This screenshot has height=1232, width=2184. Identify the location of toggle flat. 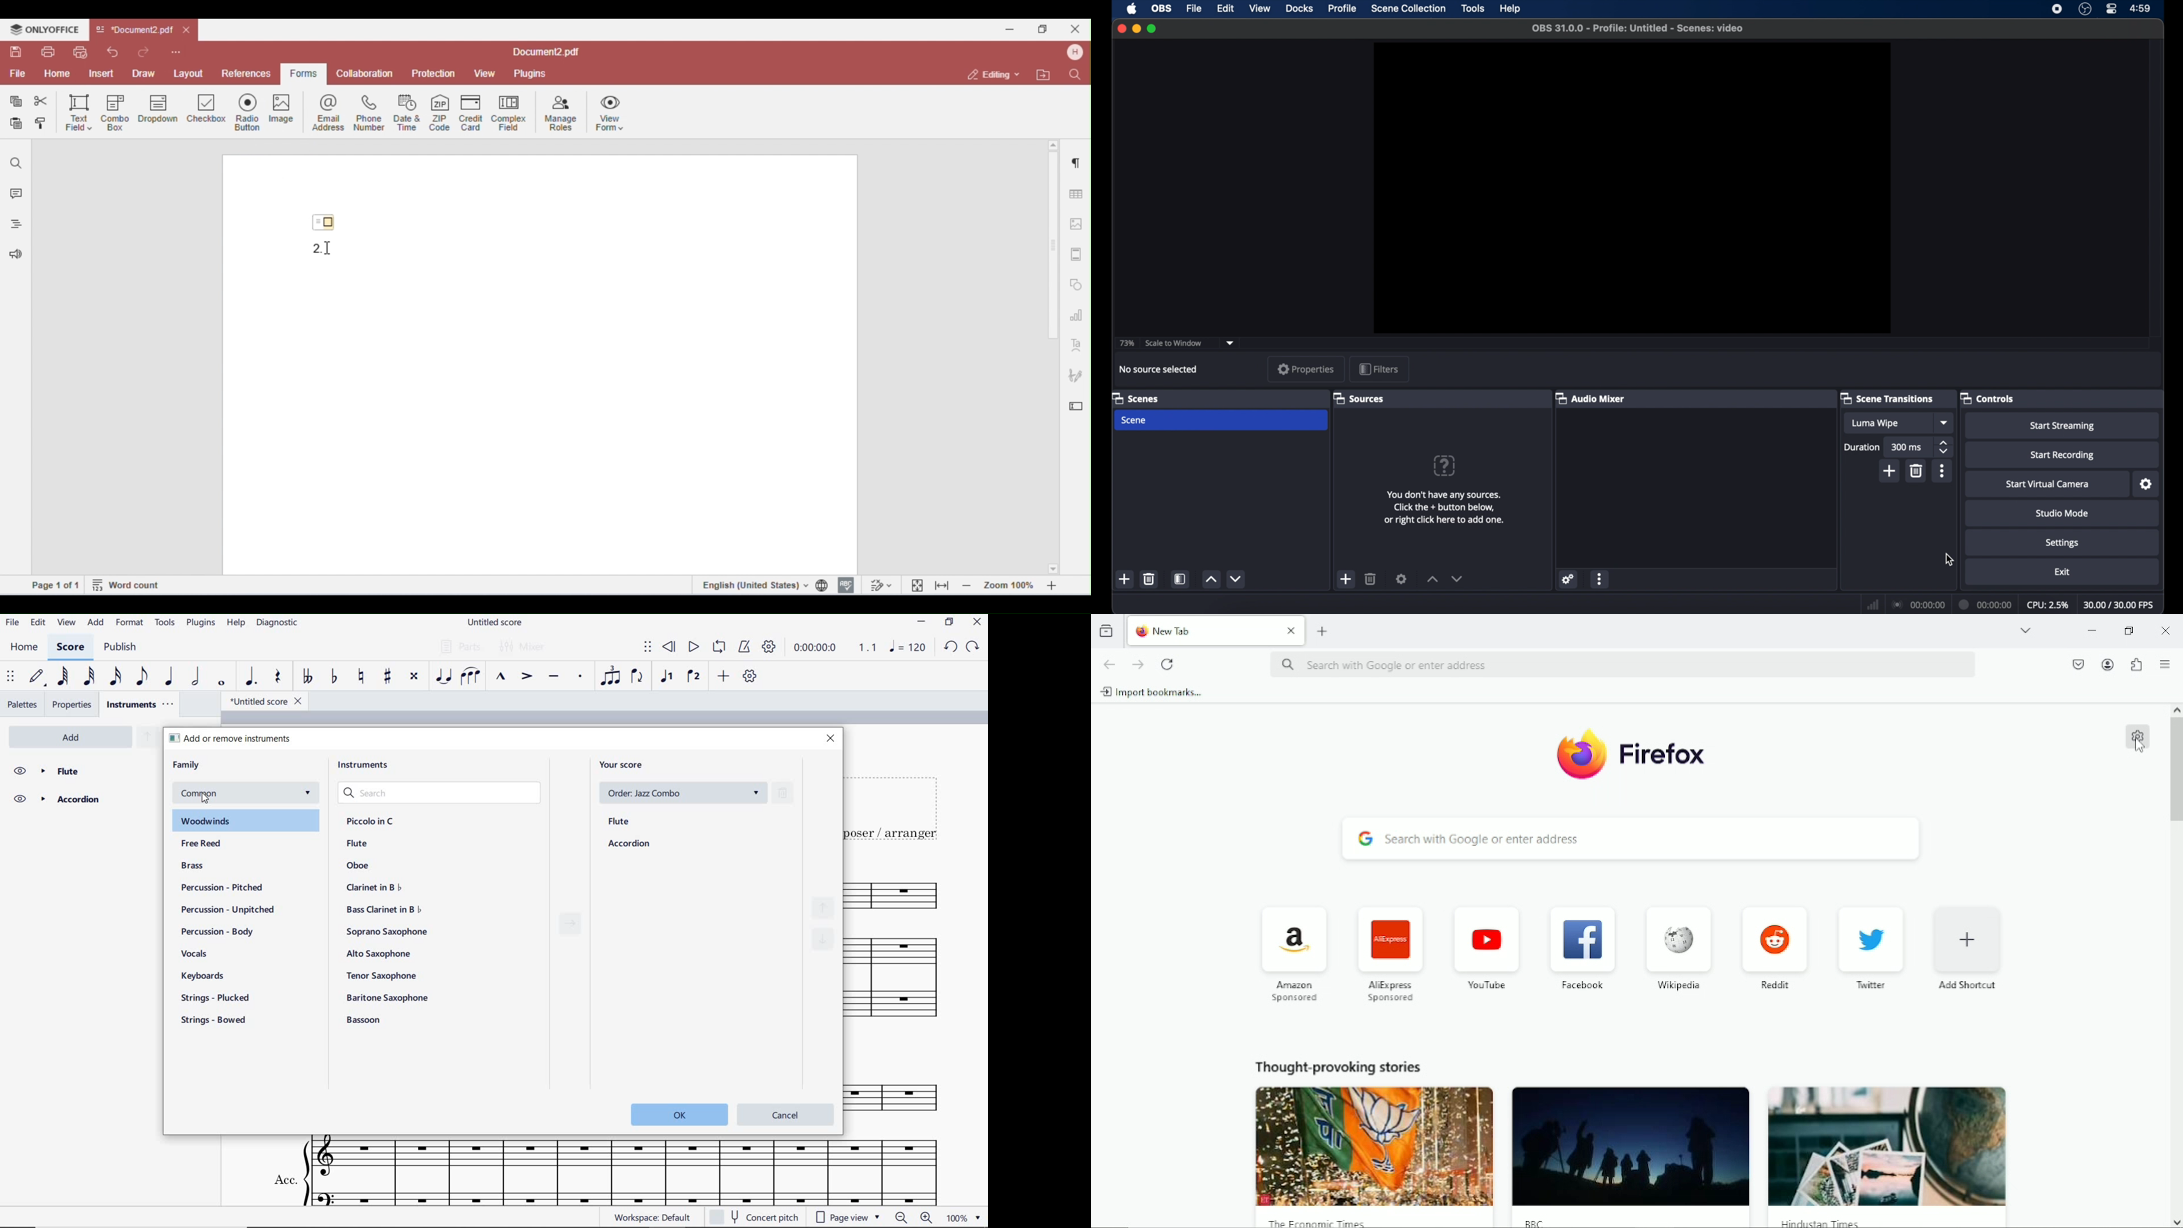
(333, 678).